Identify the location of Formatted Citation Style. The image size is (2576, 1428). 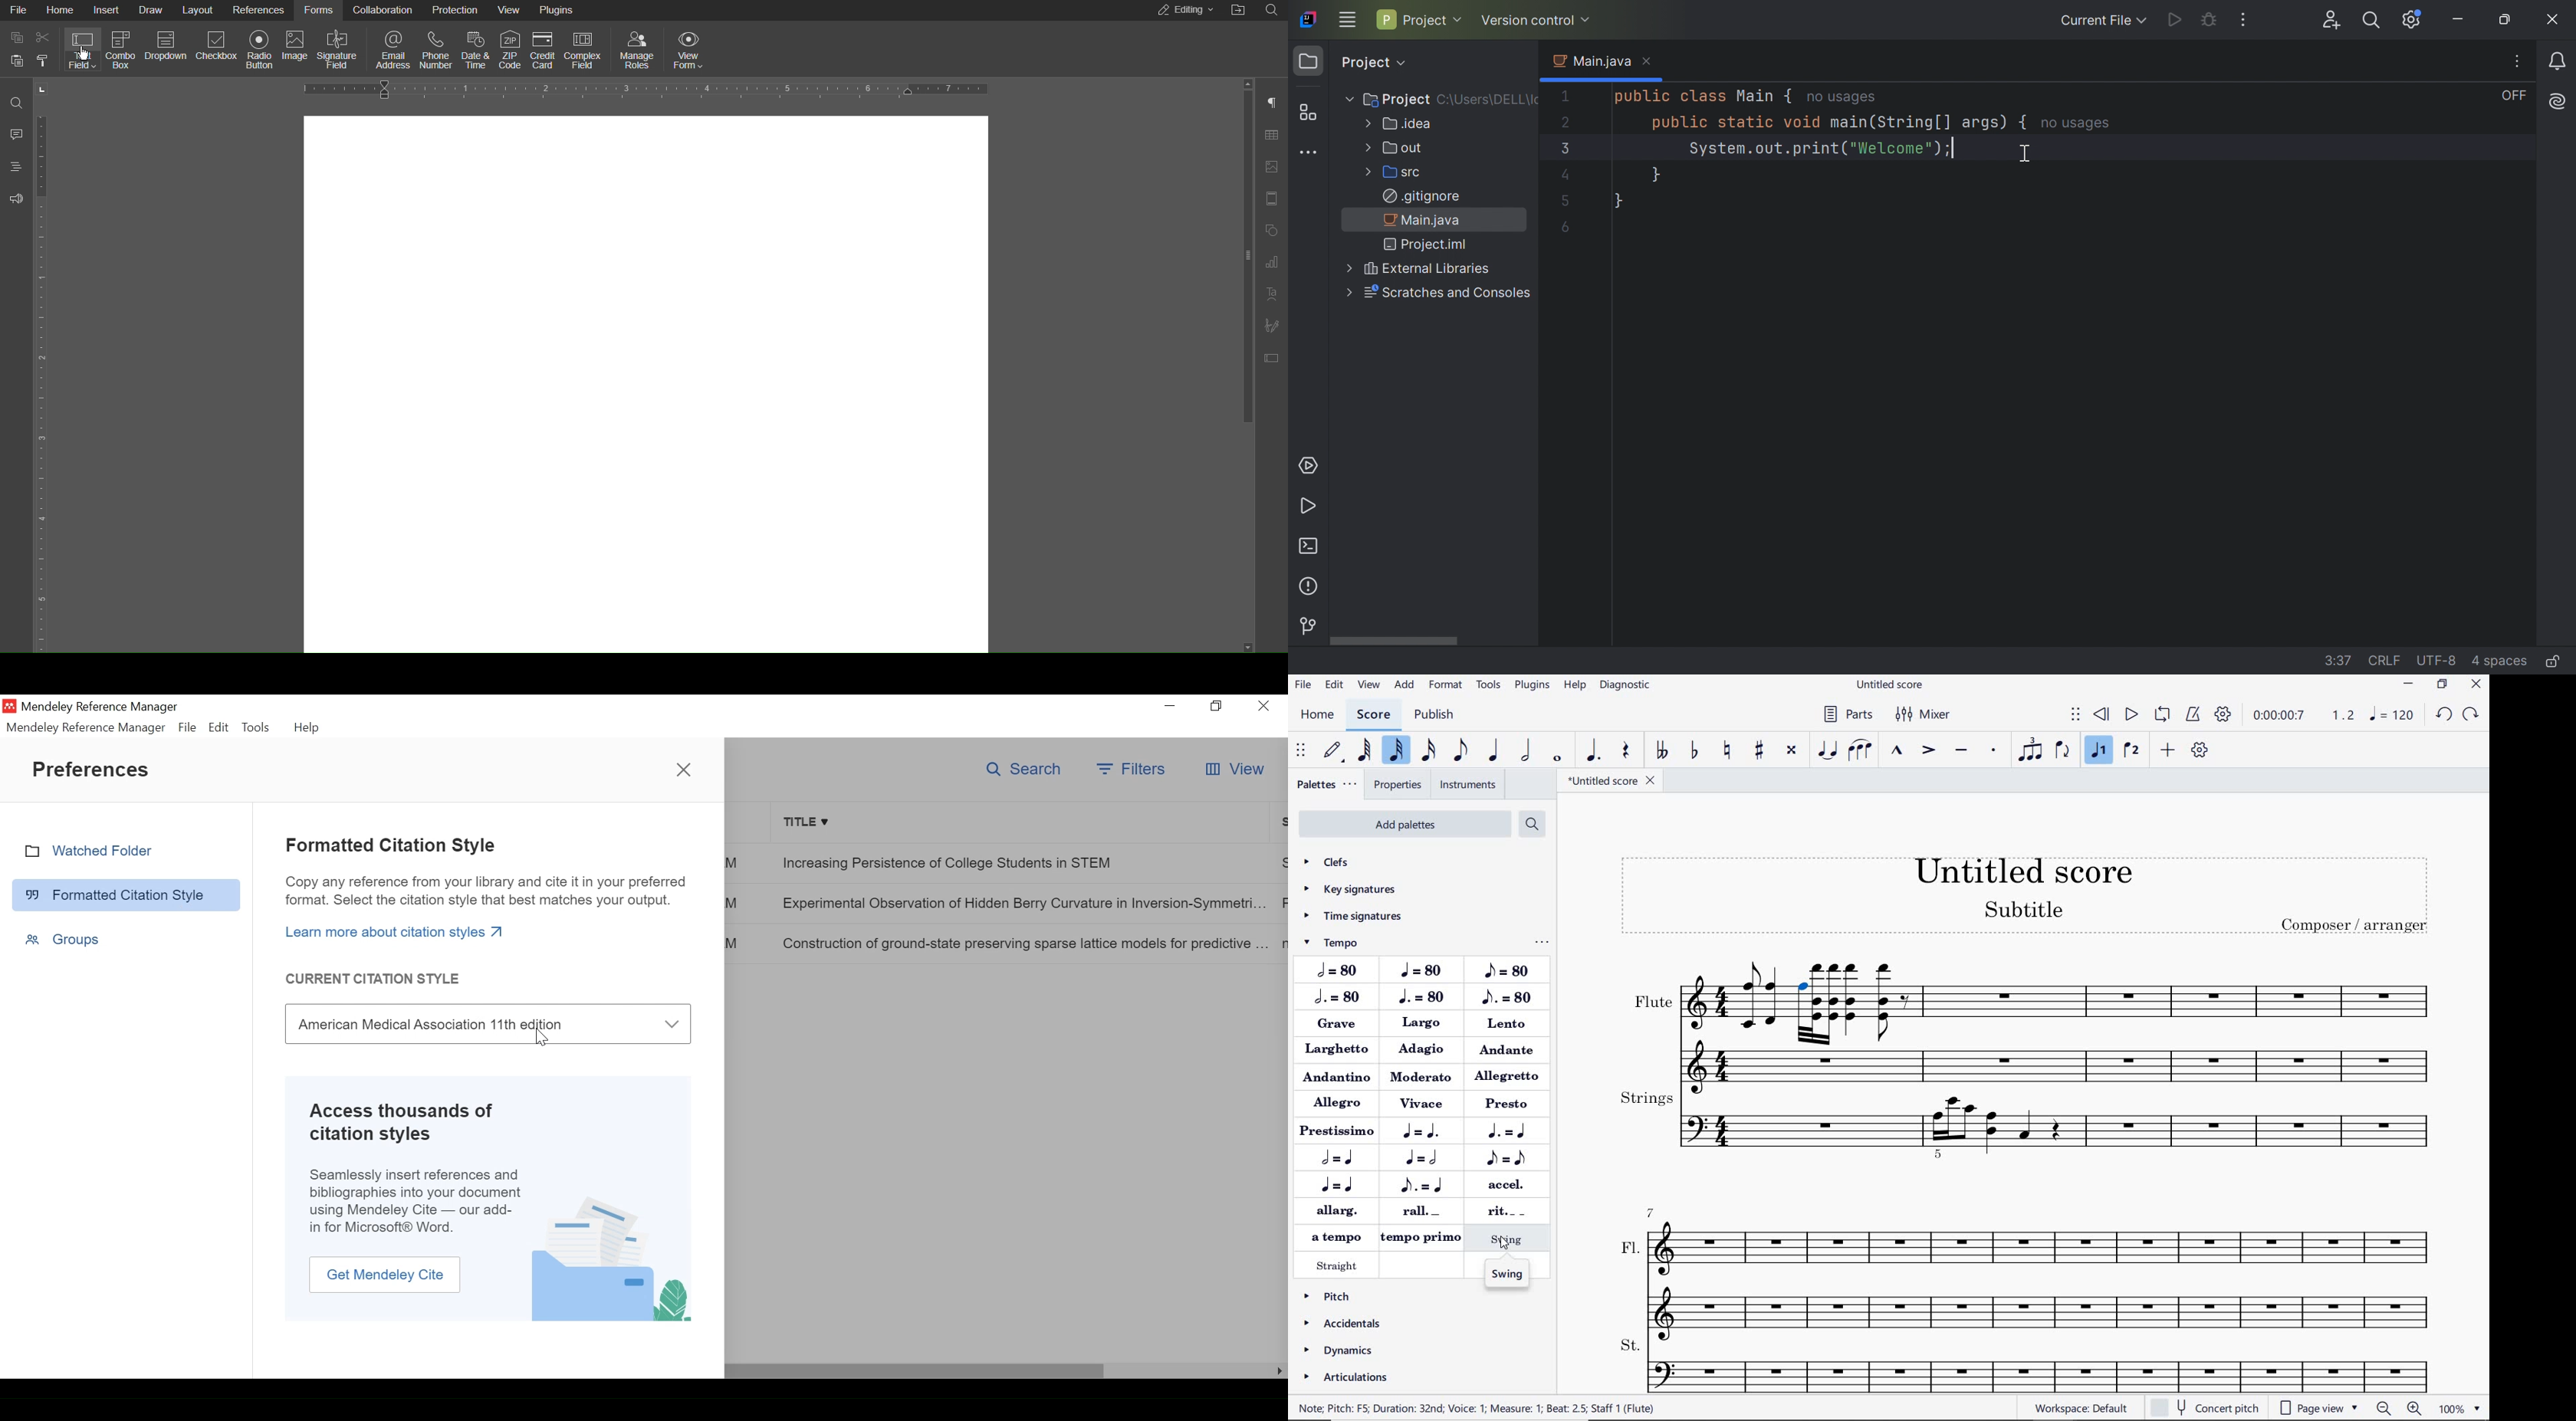
(126, 894).